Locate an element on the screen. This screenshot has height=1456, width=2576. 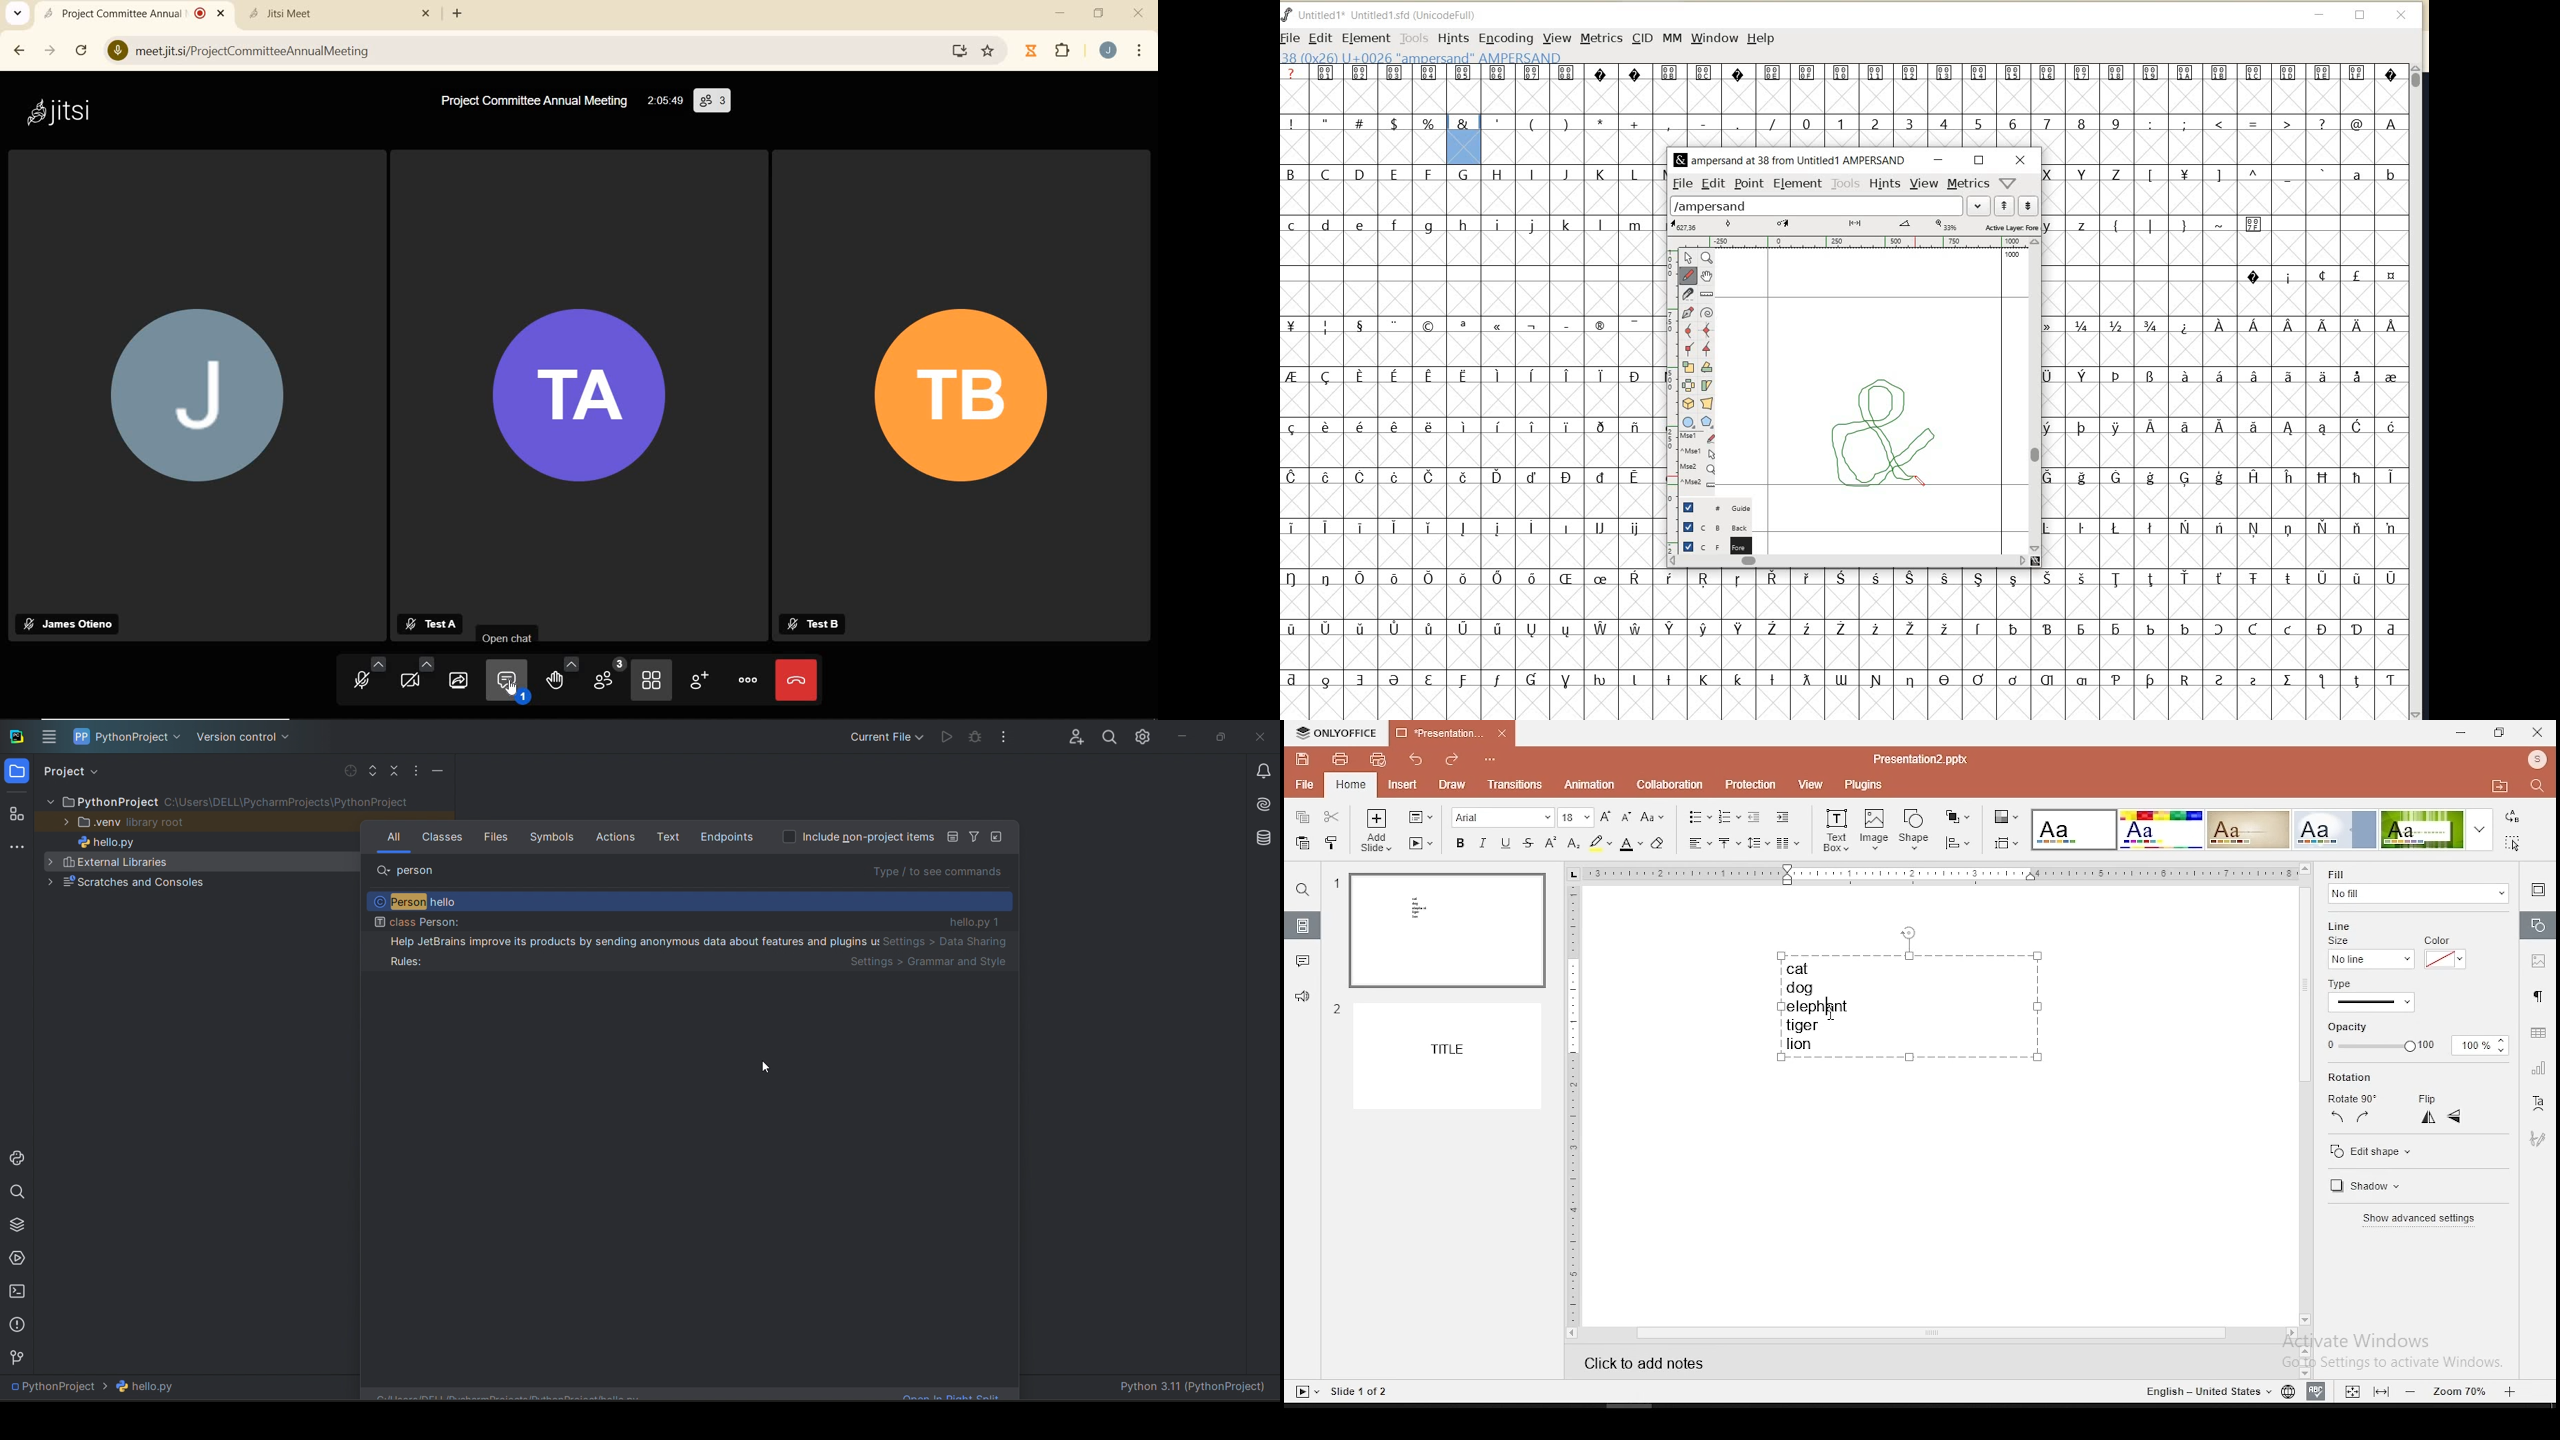
click to add notes is located at coordinates (1657, 1360).